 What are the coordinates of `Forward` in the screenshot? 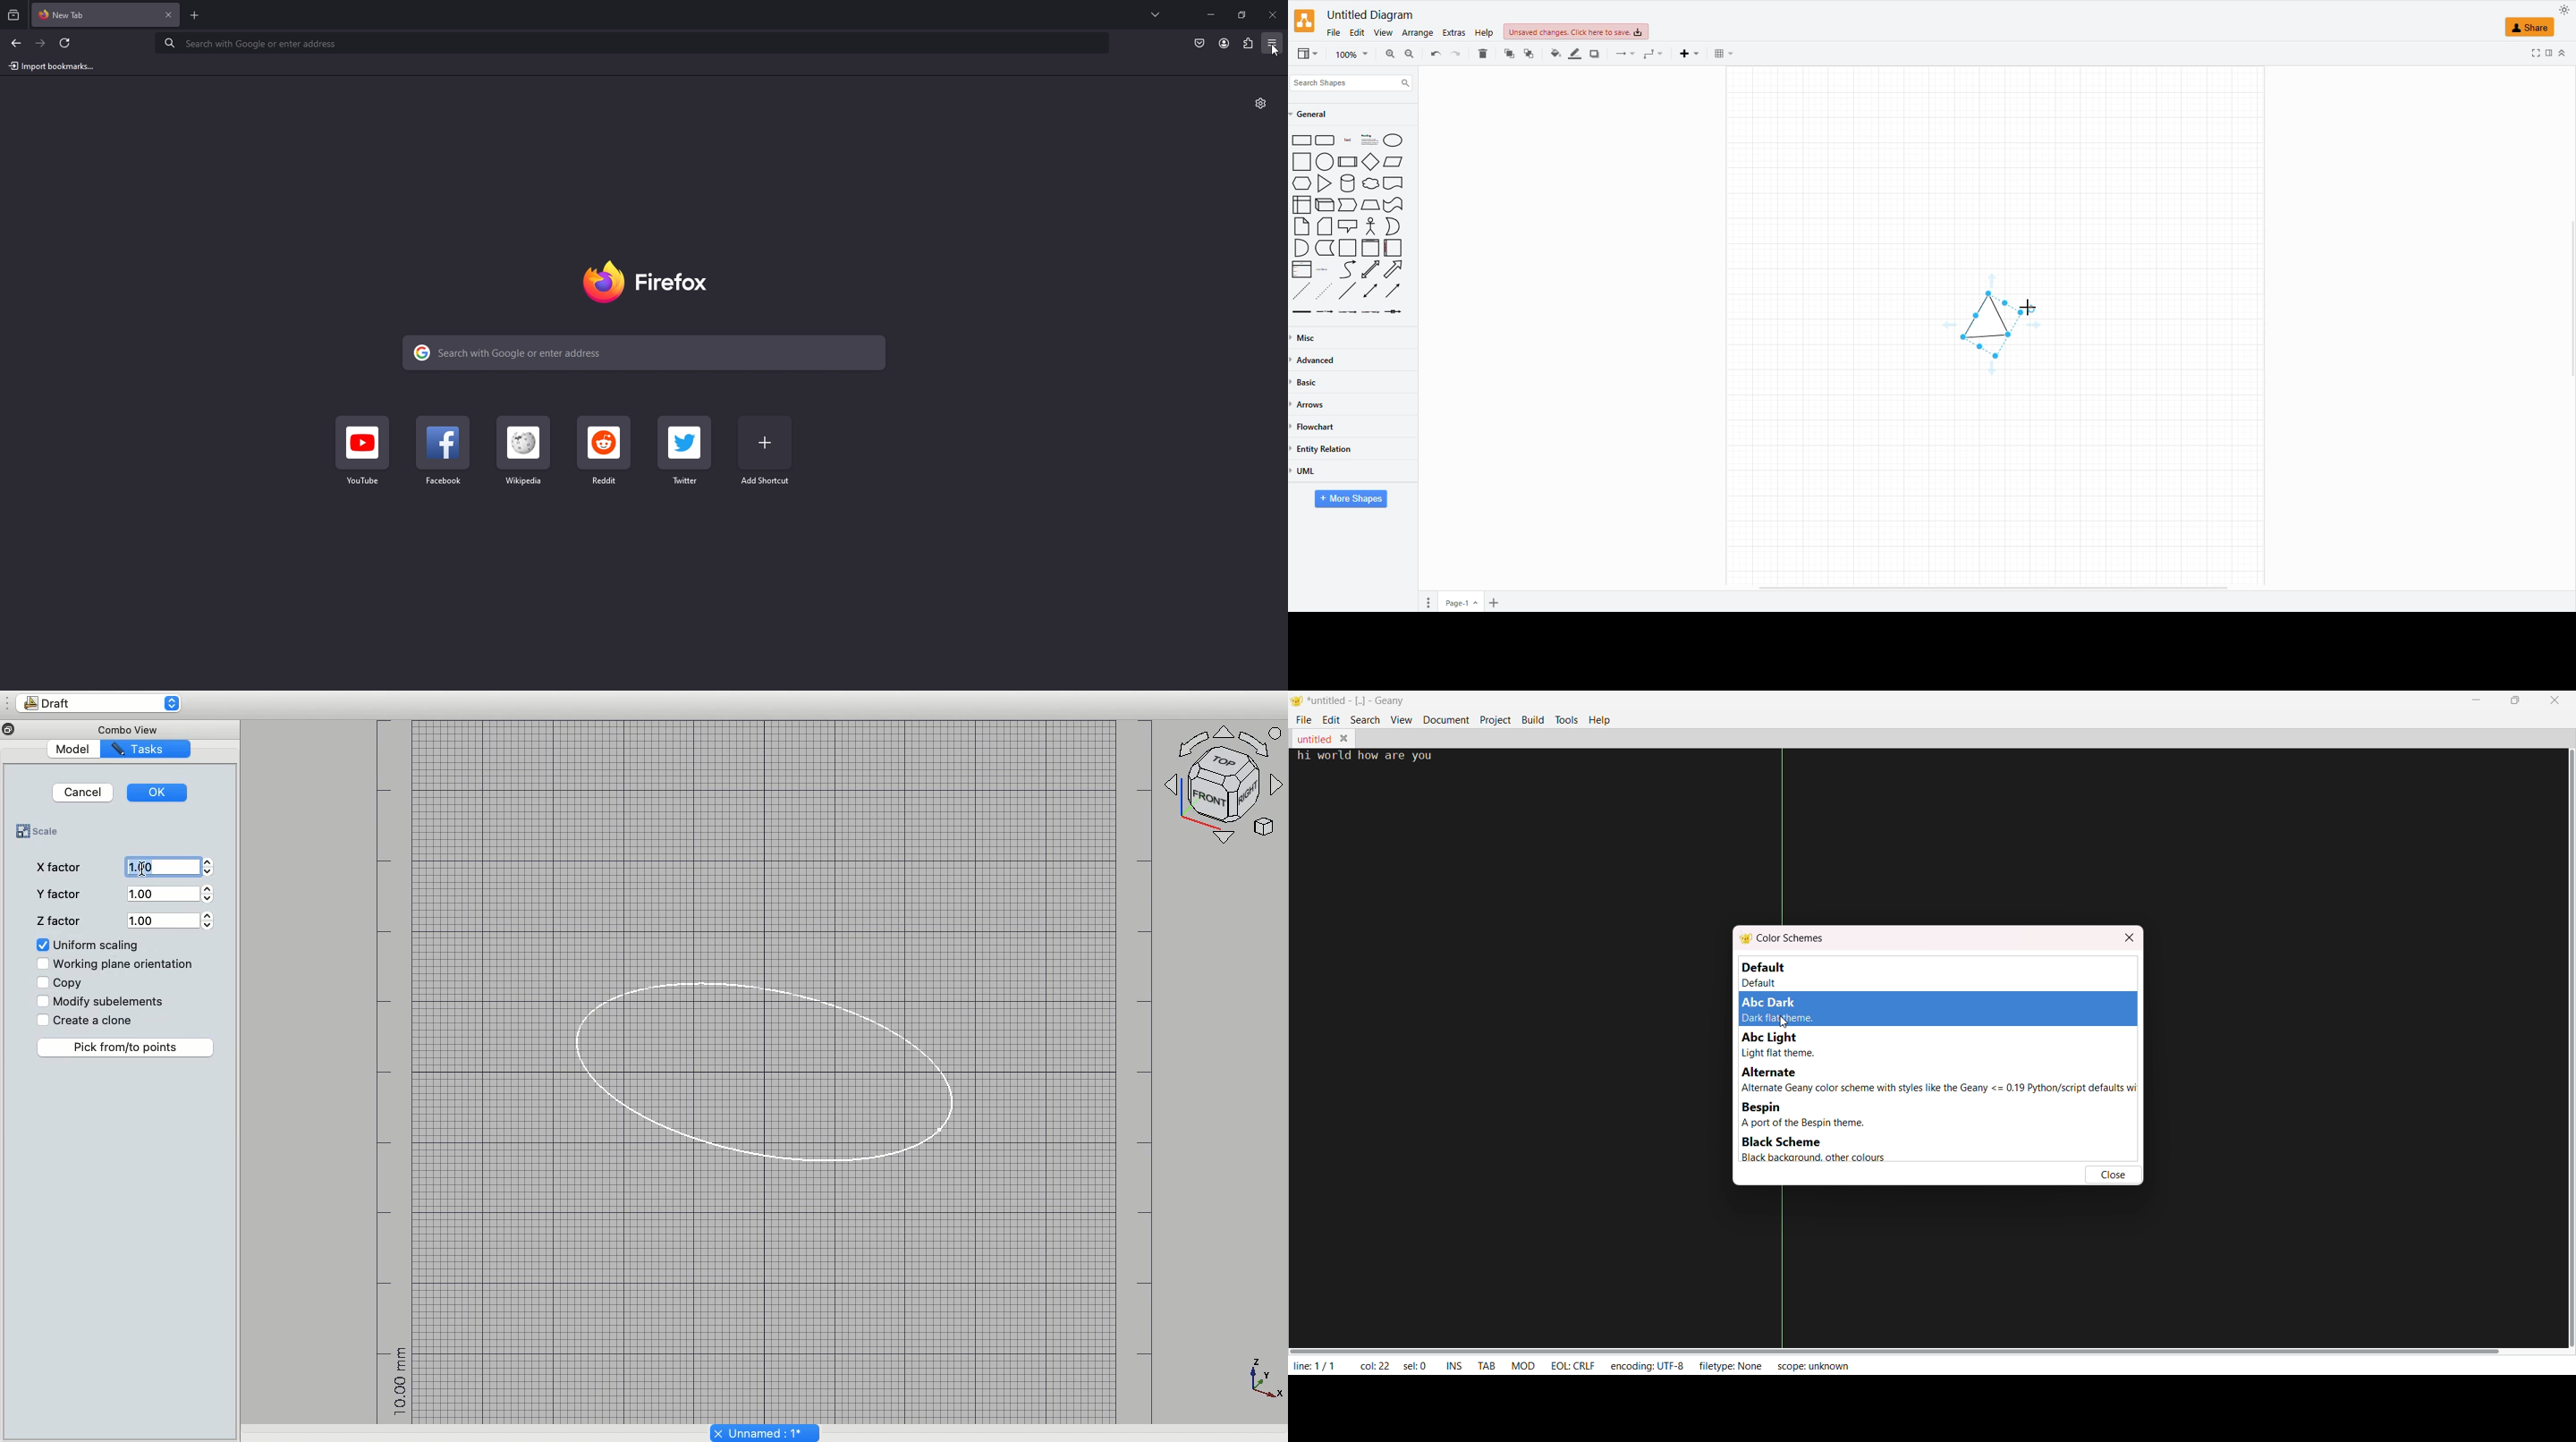 It's located at (1348, 205).